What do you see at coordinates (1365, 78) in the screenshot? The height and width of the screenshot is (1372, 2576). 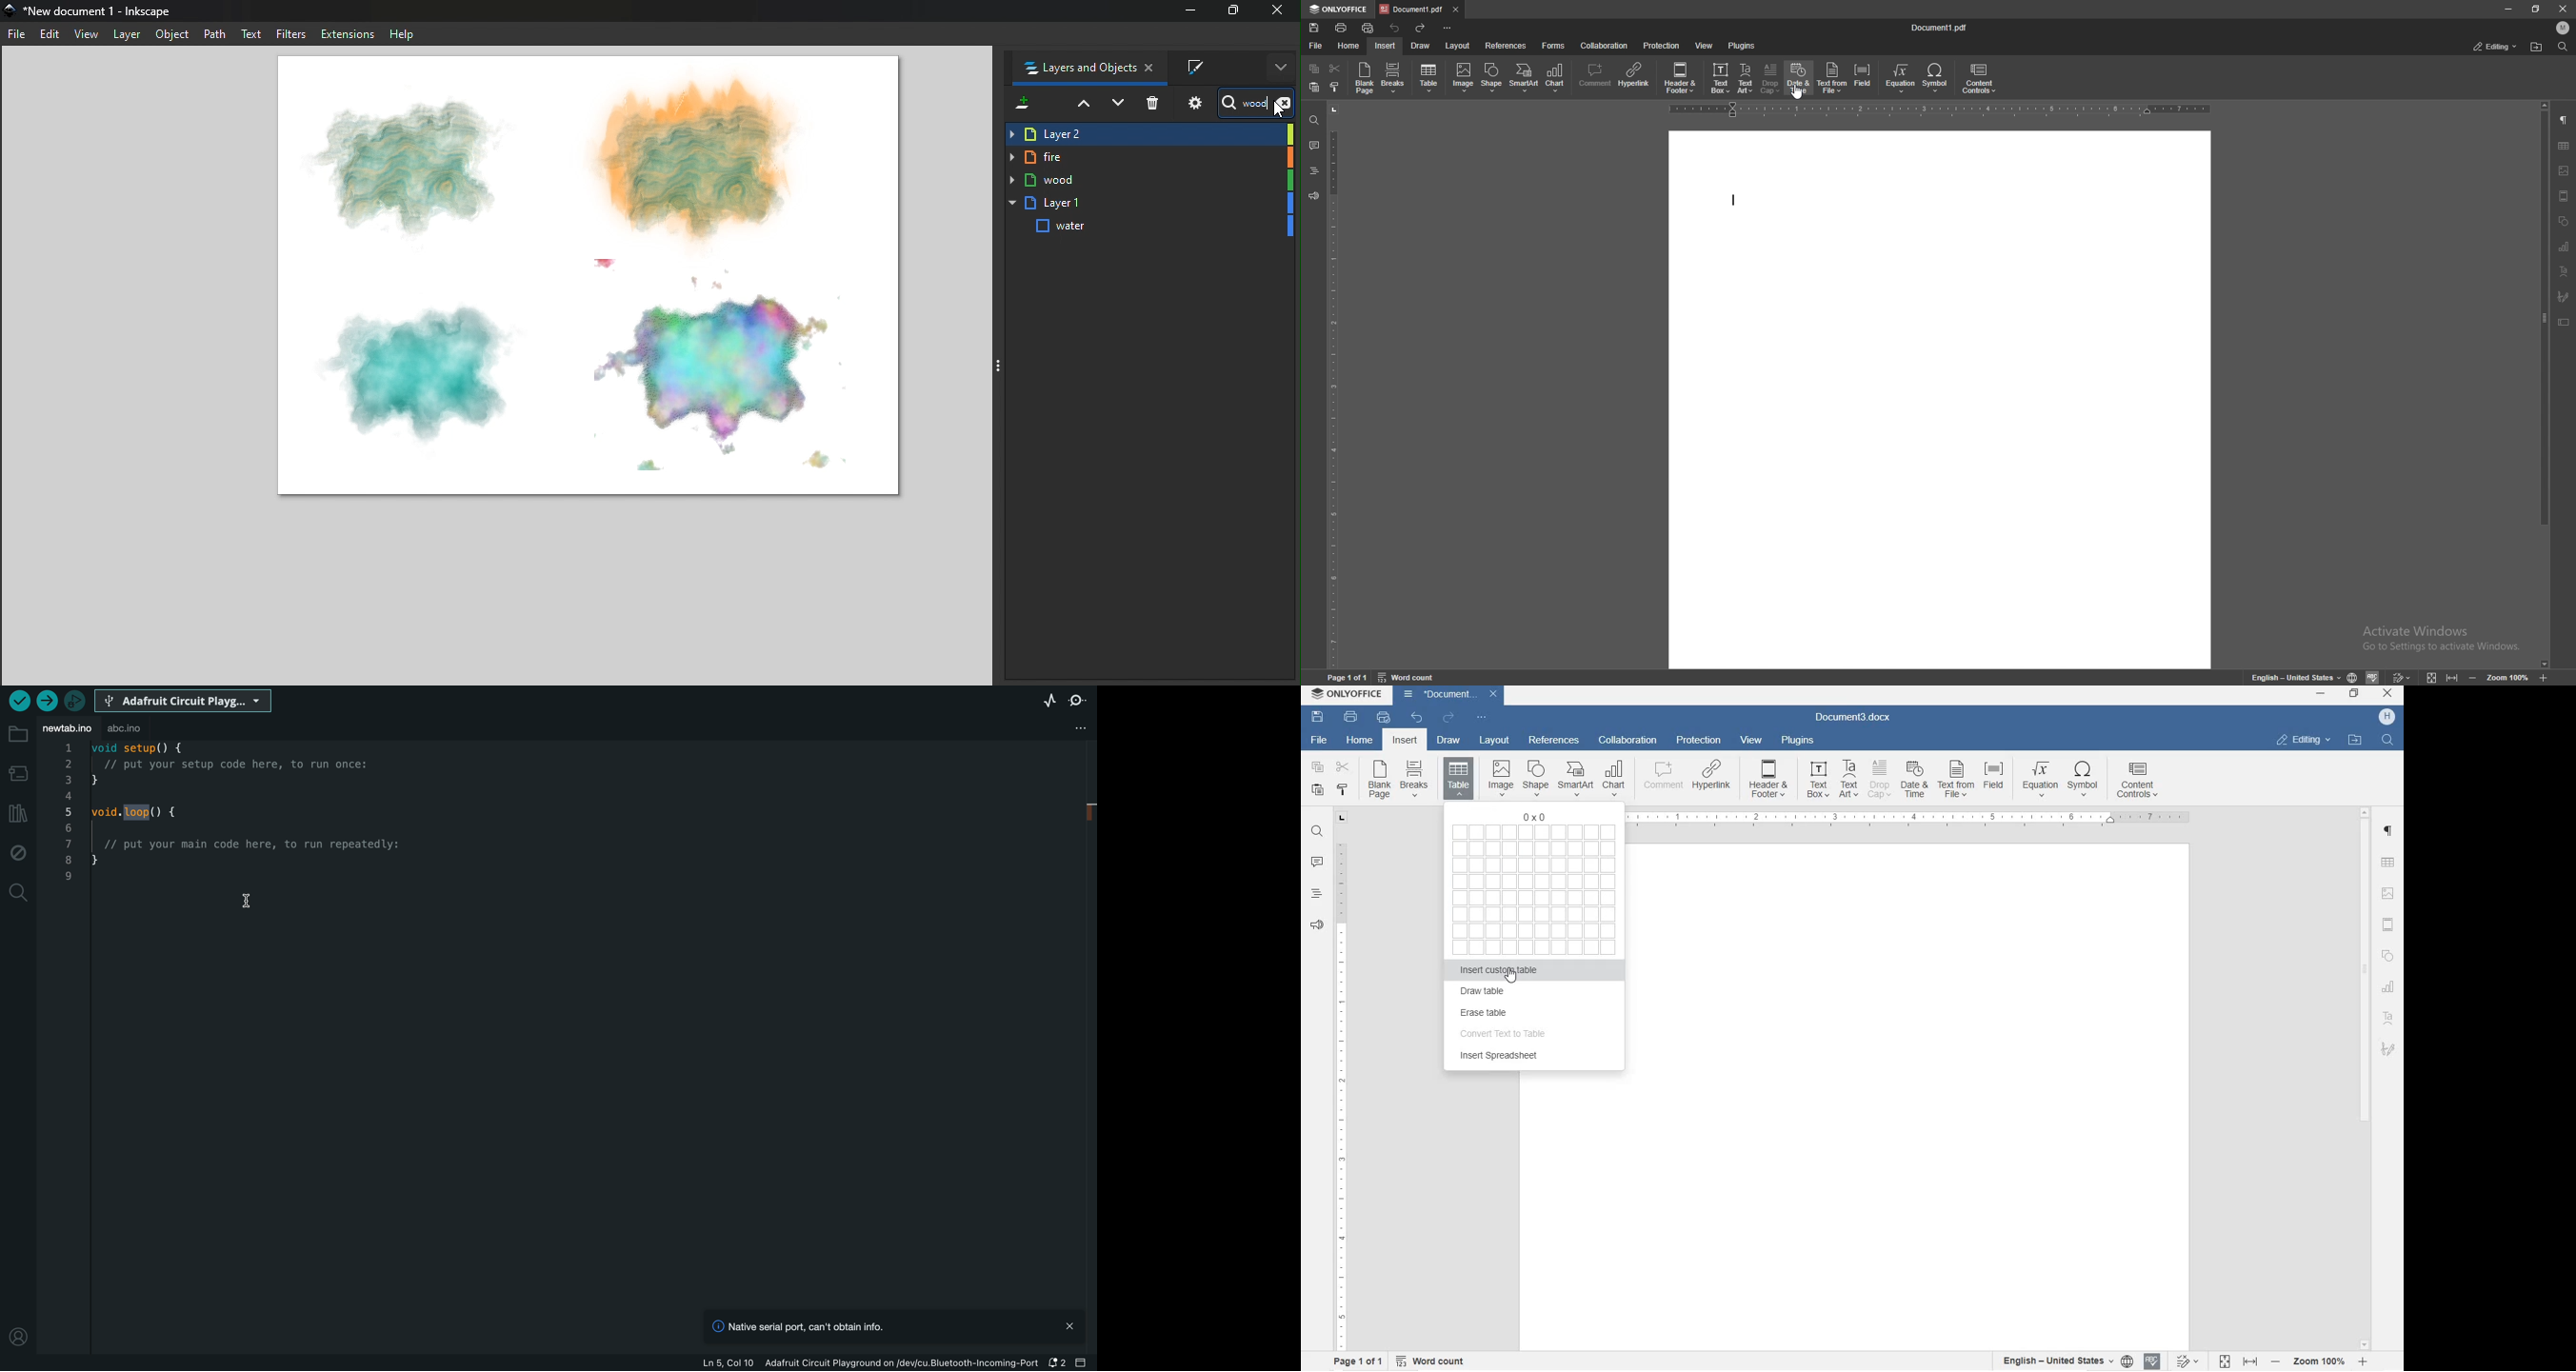 I see `blank page` at bounding box center [1365, 78].